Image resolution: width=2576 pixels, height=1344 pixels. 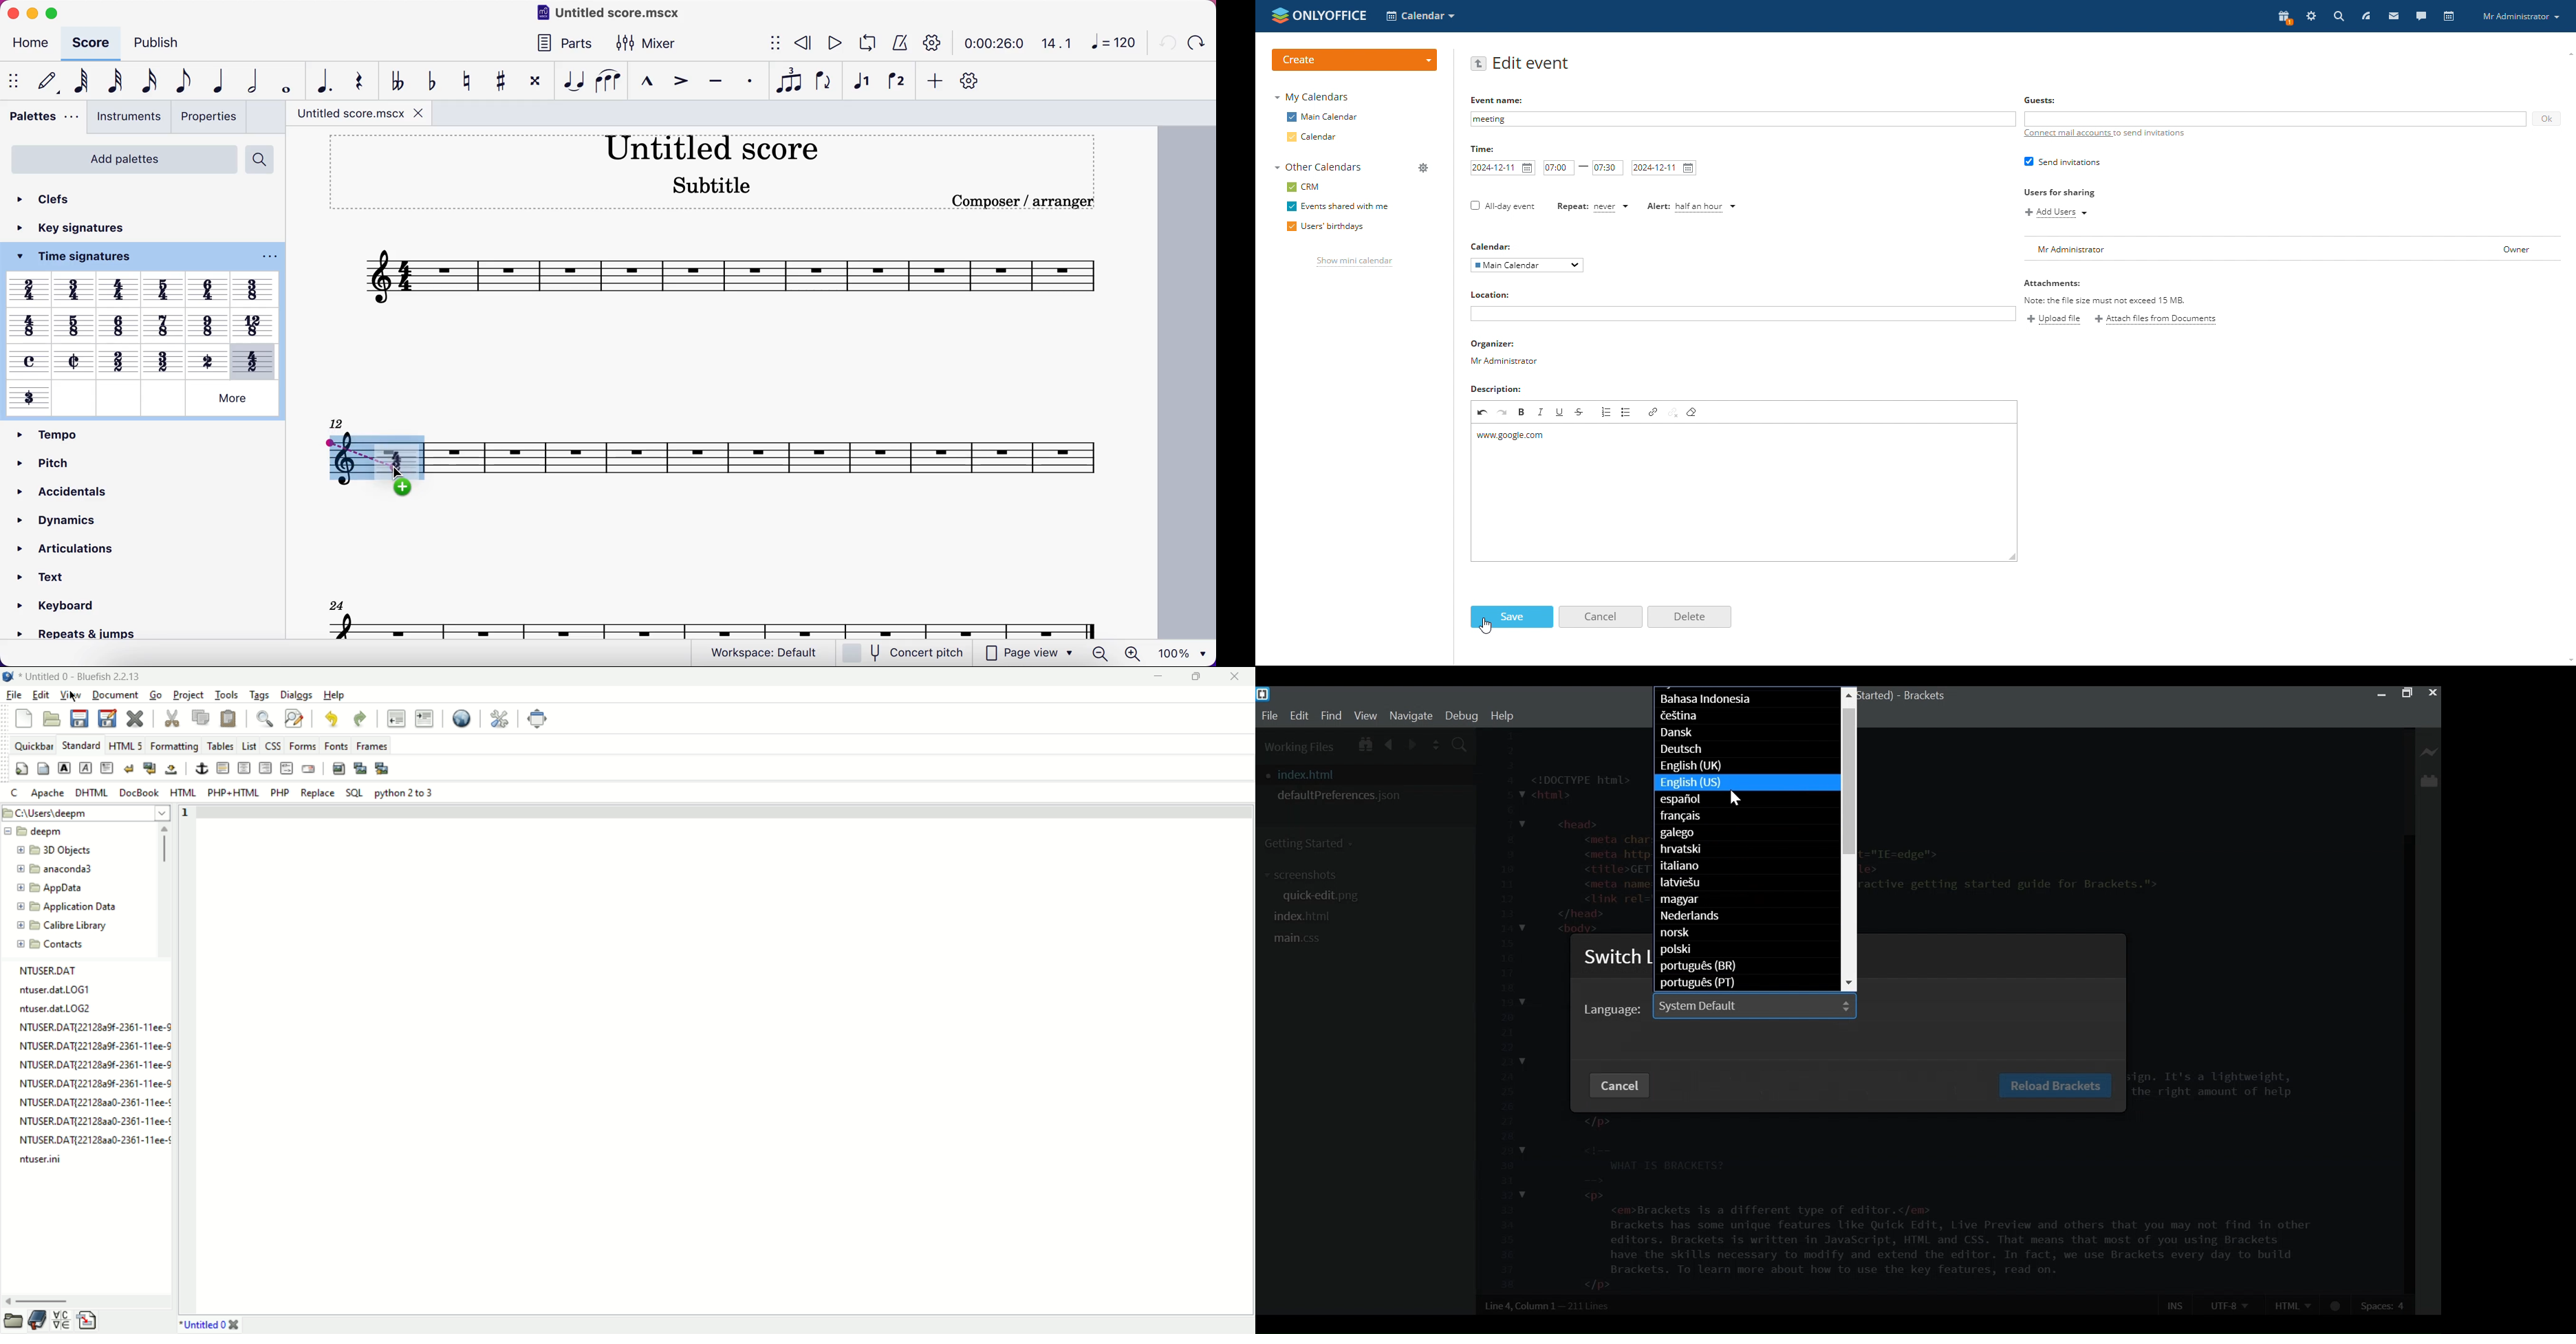 What do you see at coordinates (47, 1159) in the screenshot?
I see `ntuser.ini` at bounding box center [47, 1159].